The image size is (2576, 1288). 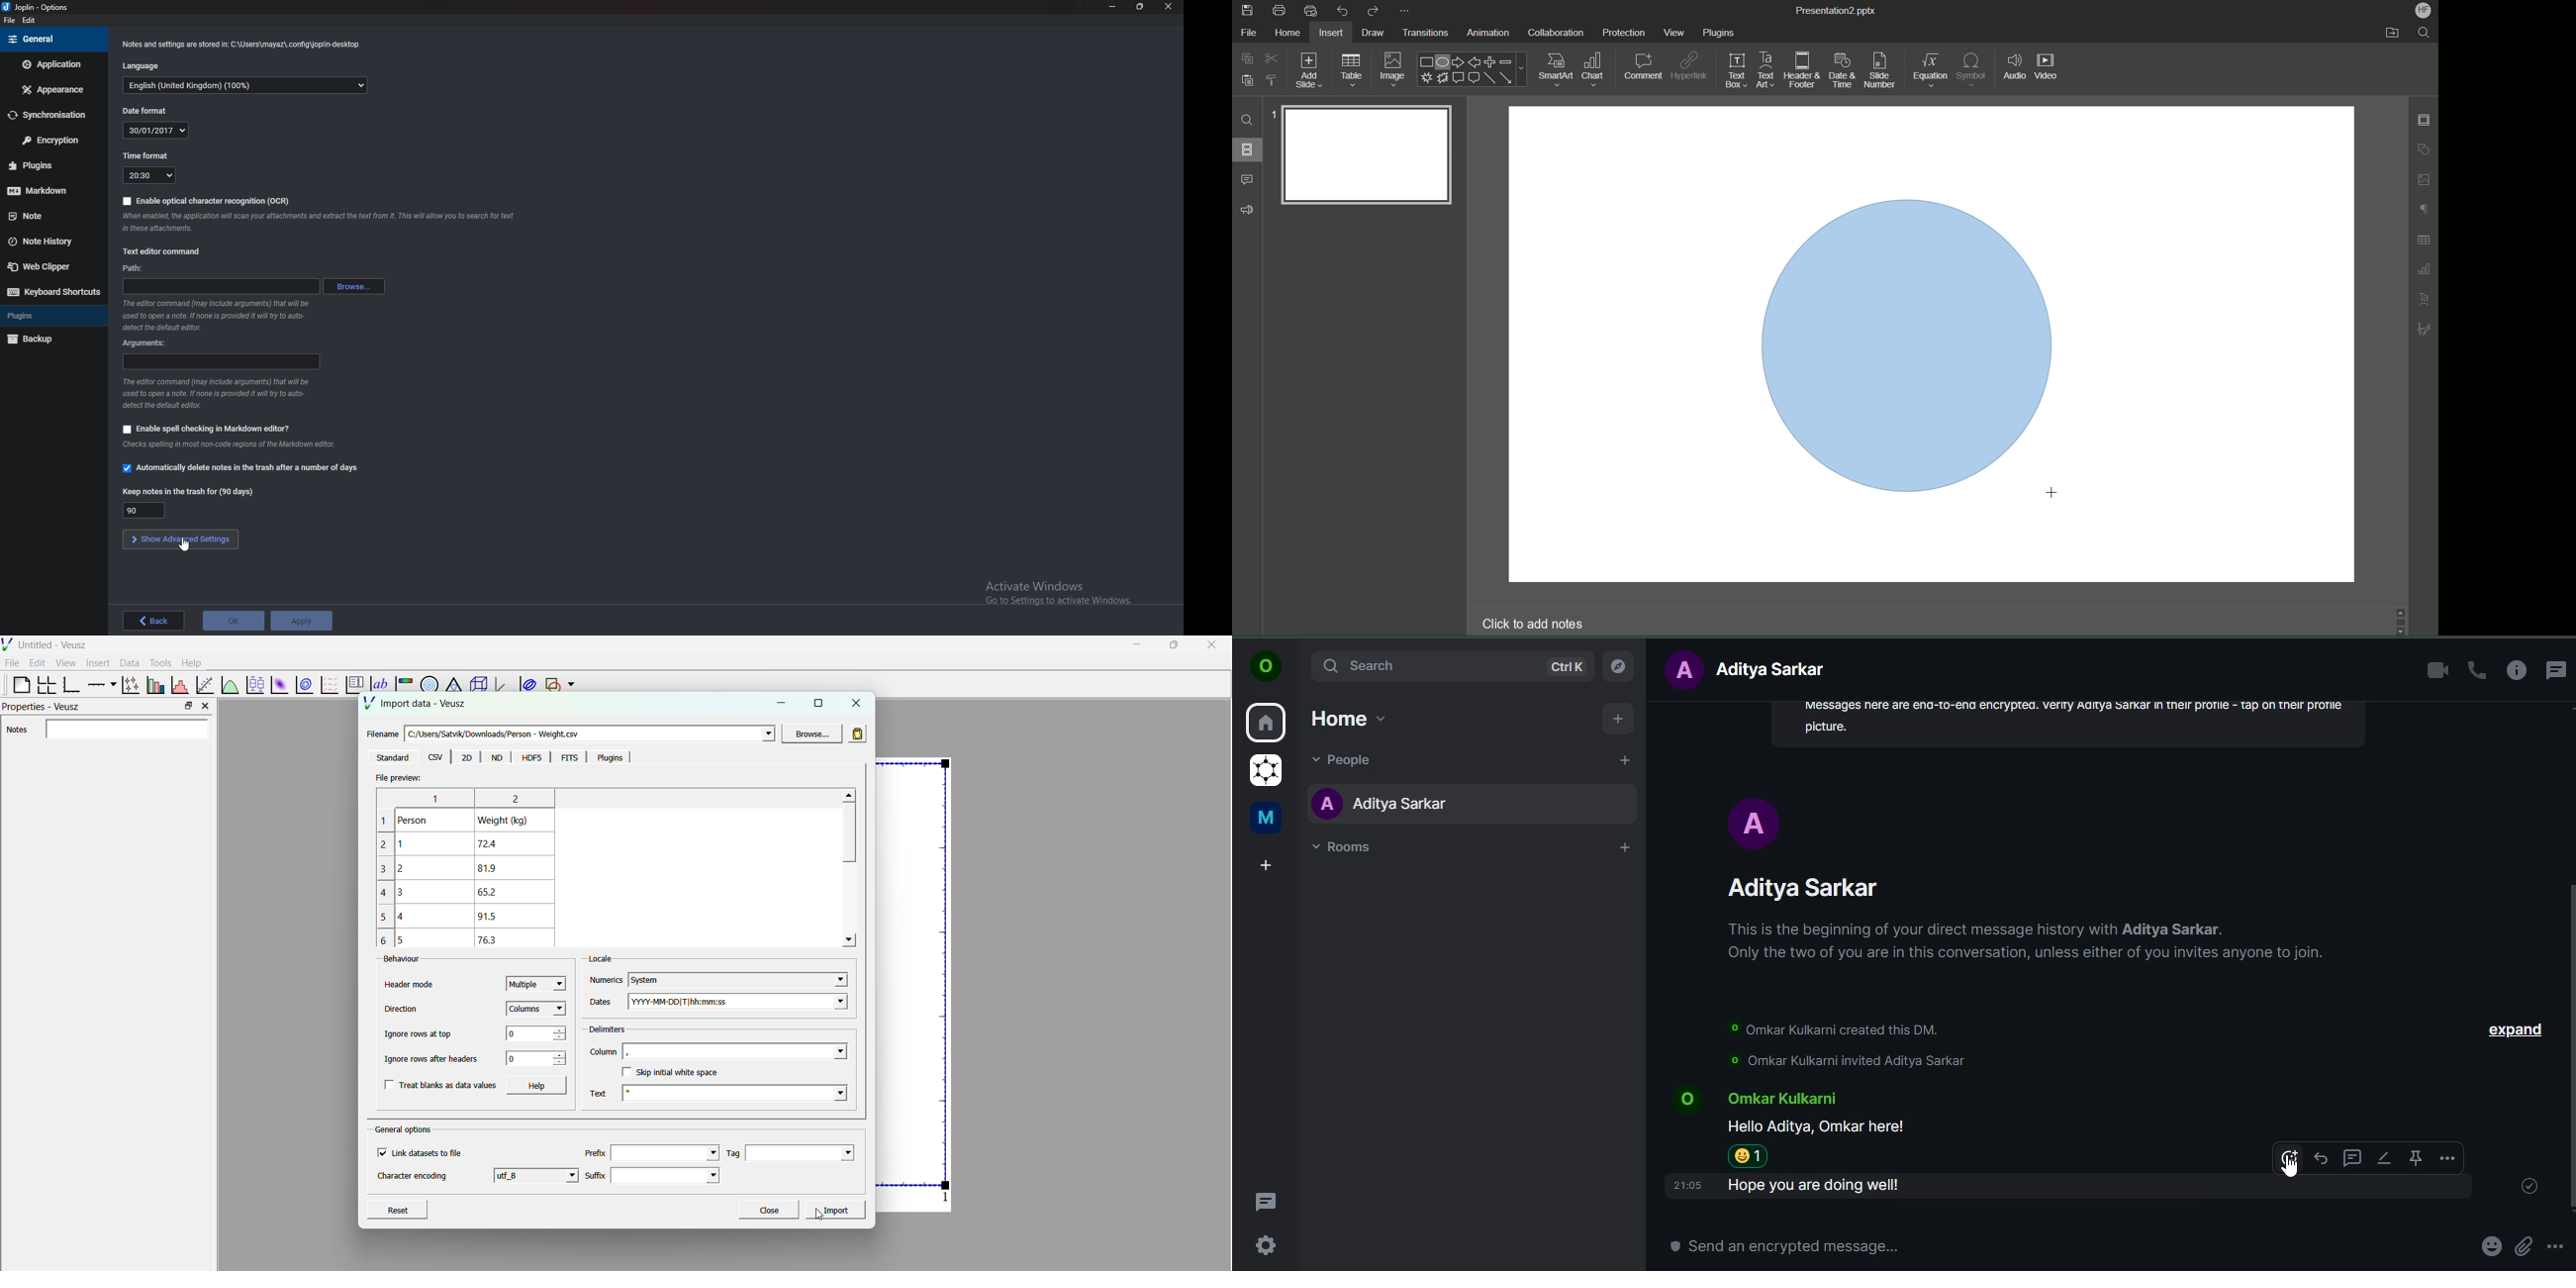 I want to click on Insert, so click(x=1334, y=33).